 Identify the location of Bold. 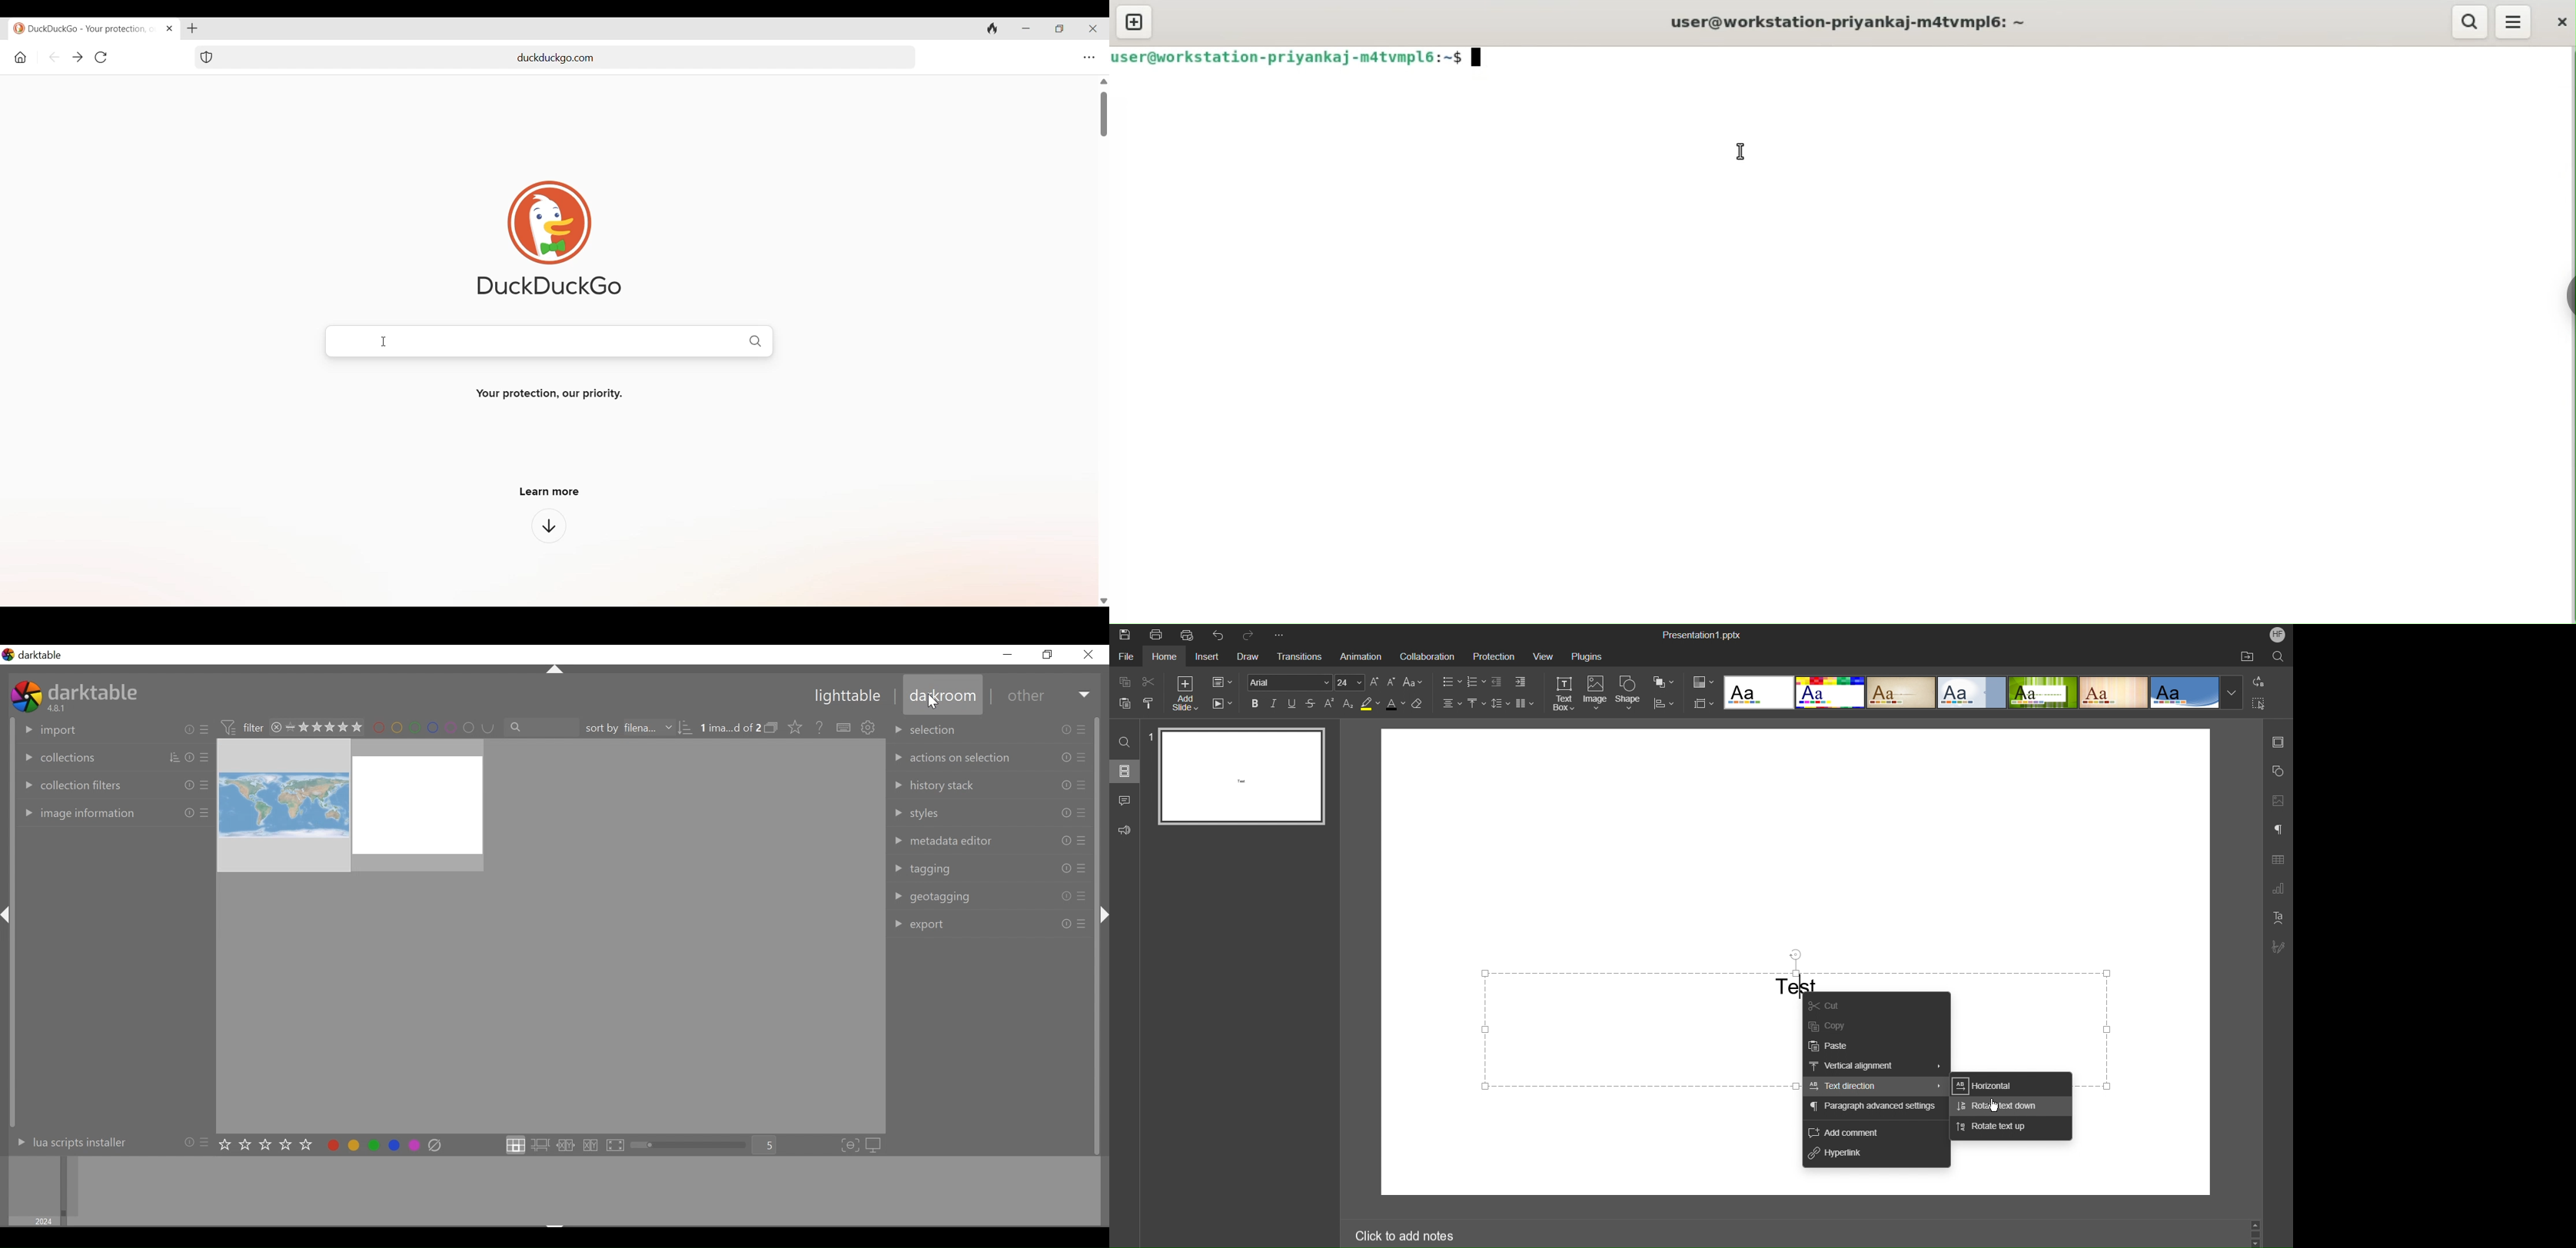
(1255, 703).